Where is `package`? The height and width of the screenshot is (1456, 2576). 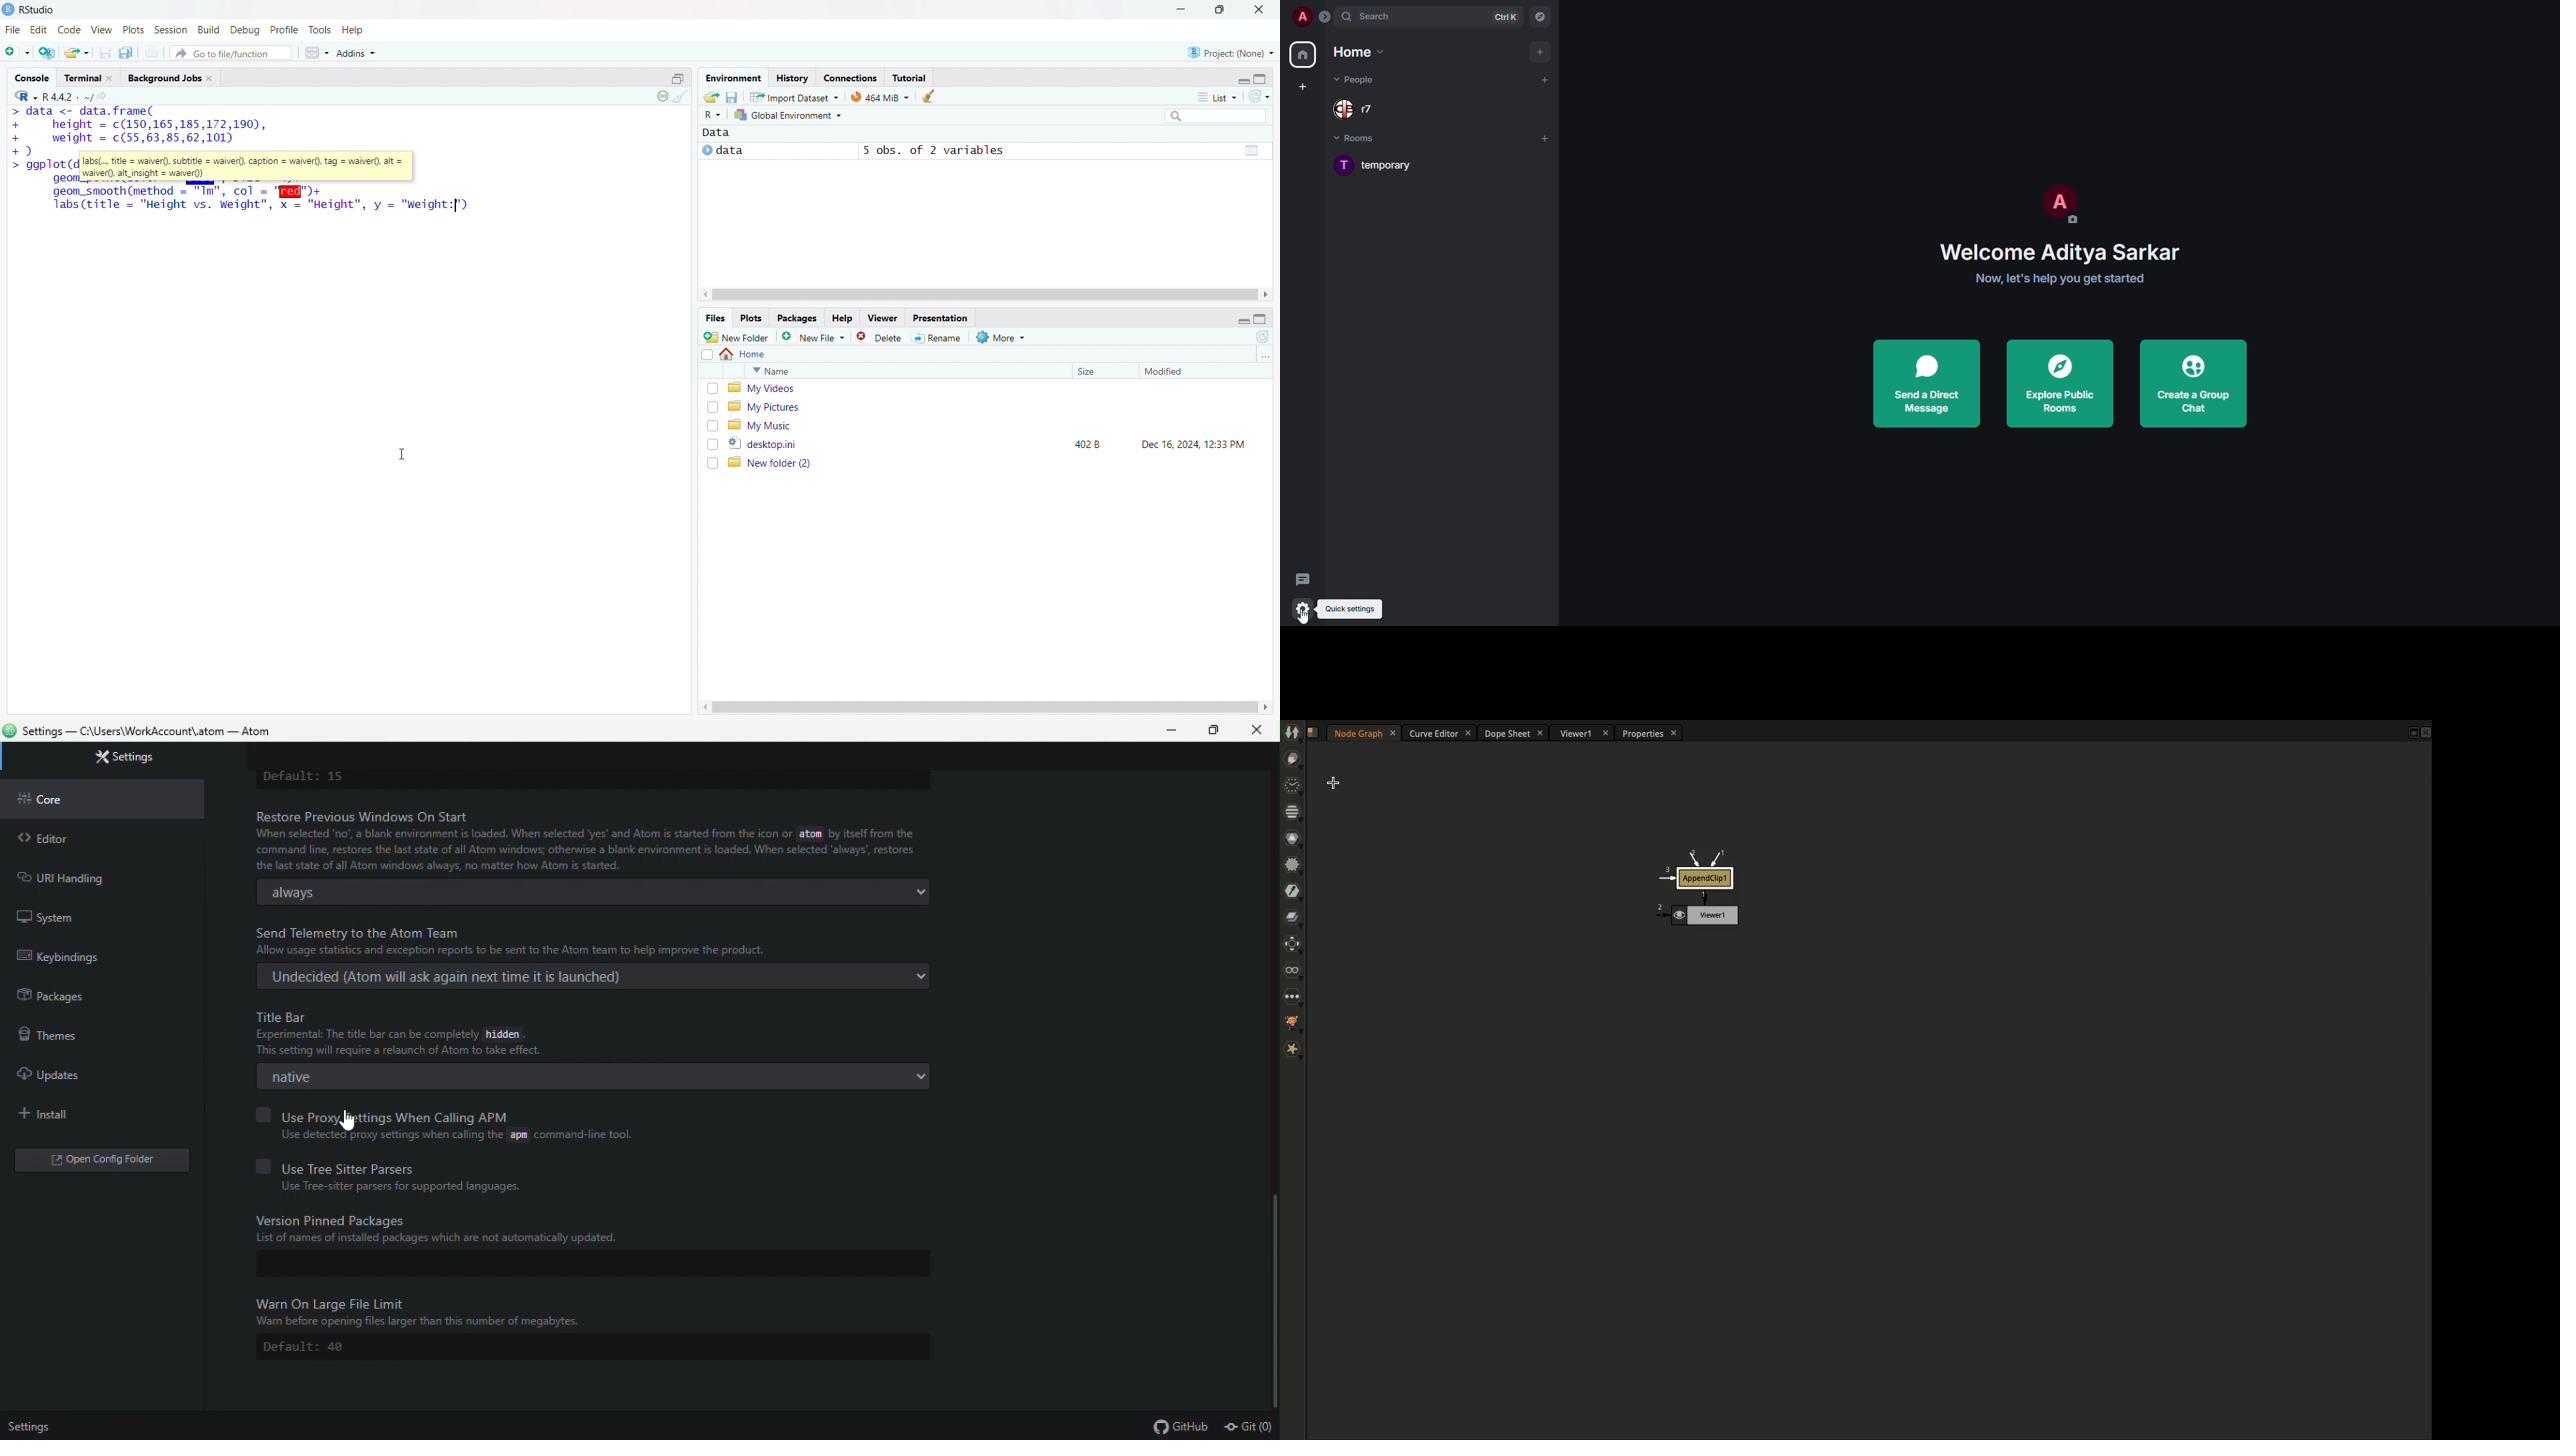
package is located at coordinates (797, 318).